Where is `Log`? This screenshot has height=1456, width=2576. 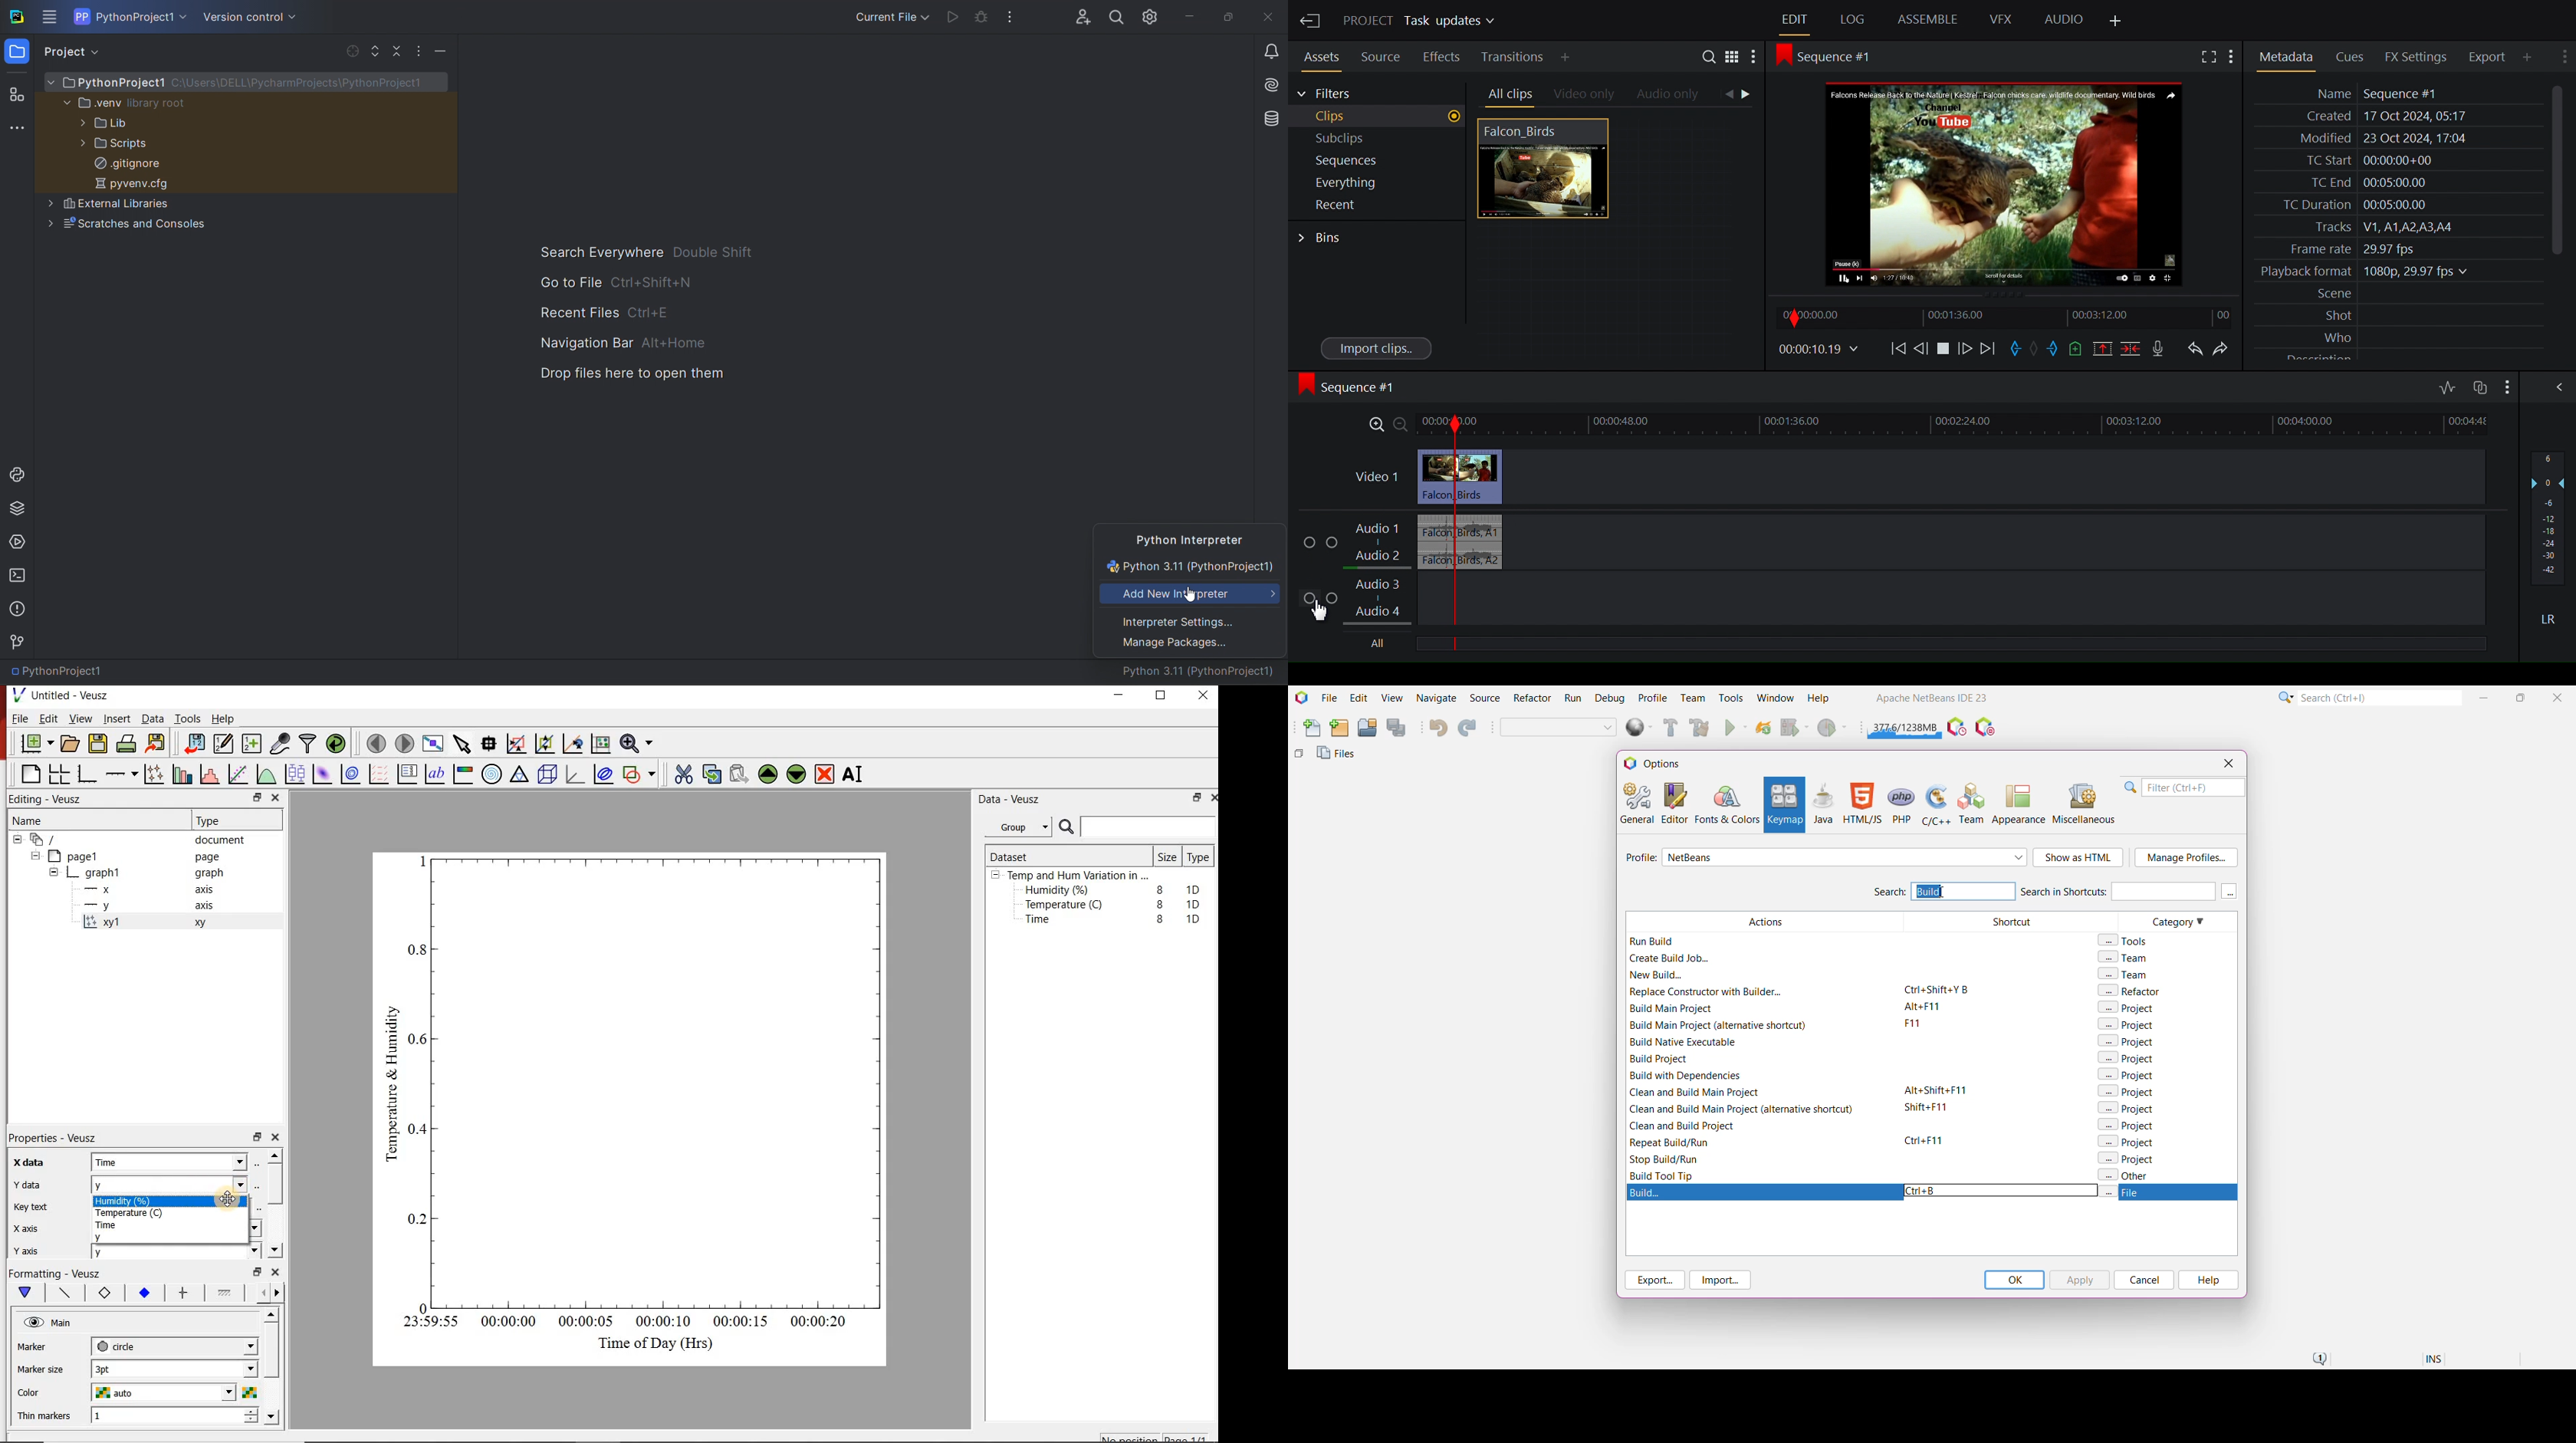 Log is located at coordinates (1852, 20).